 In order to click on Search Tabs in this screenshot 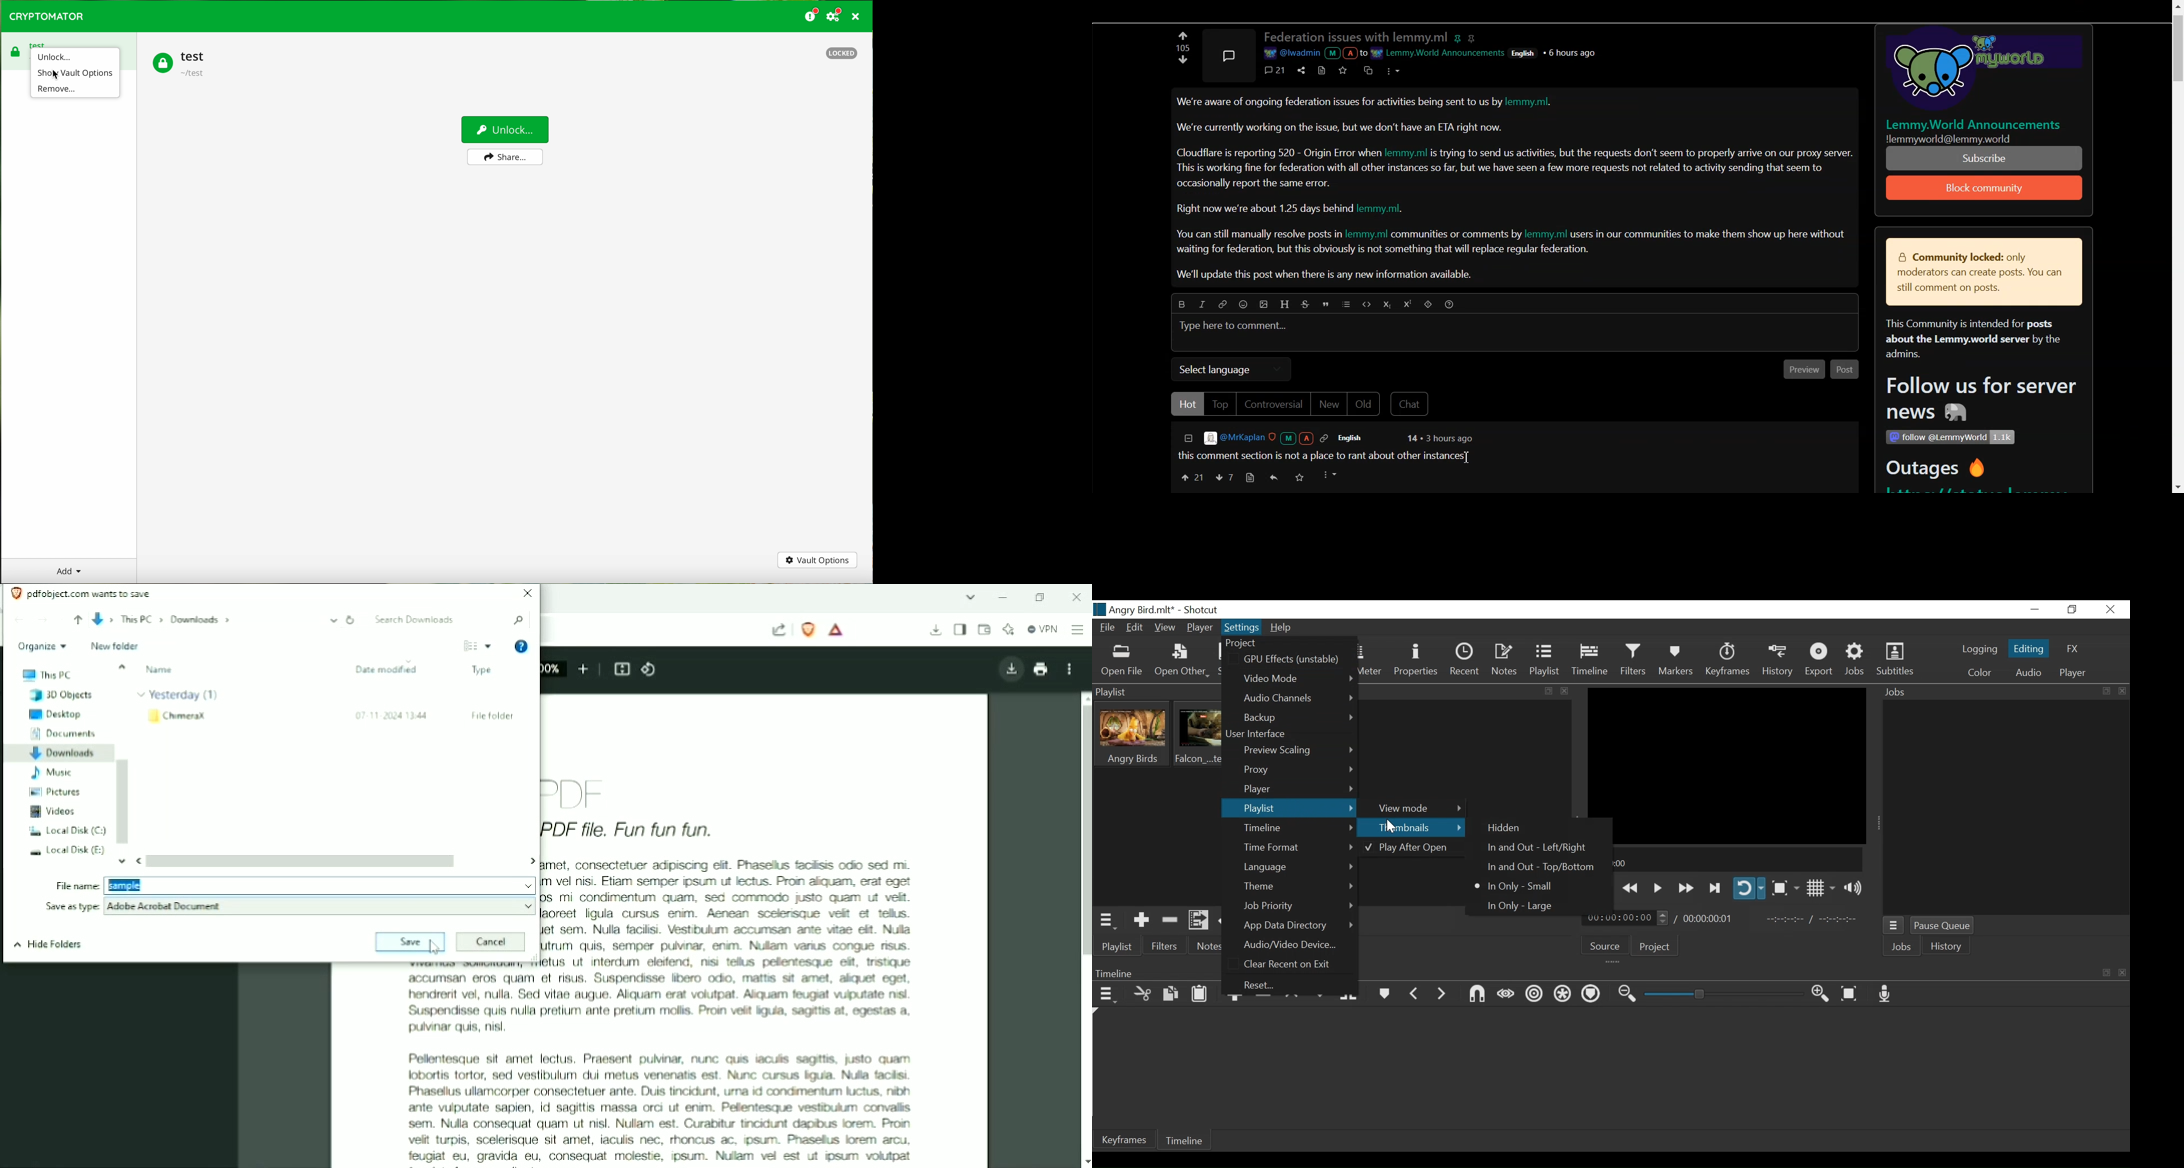, I will do `click(971, 598)`.